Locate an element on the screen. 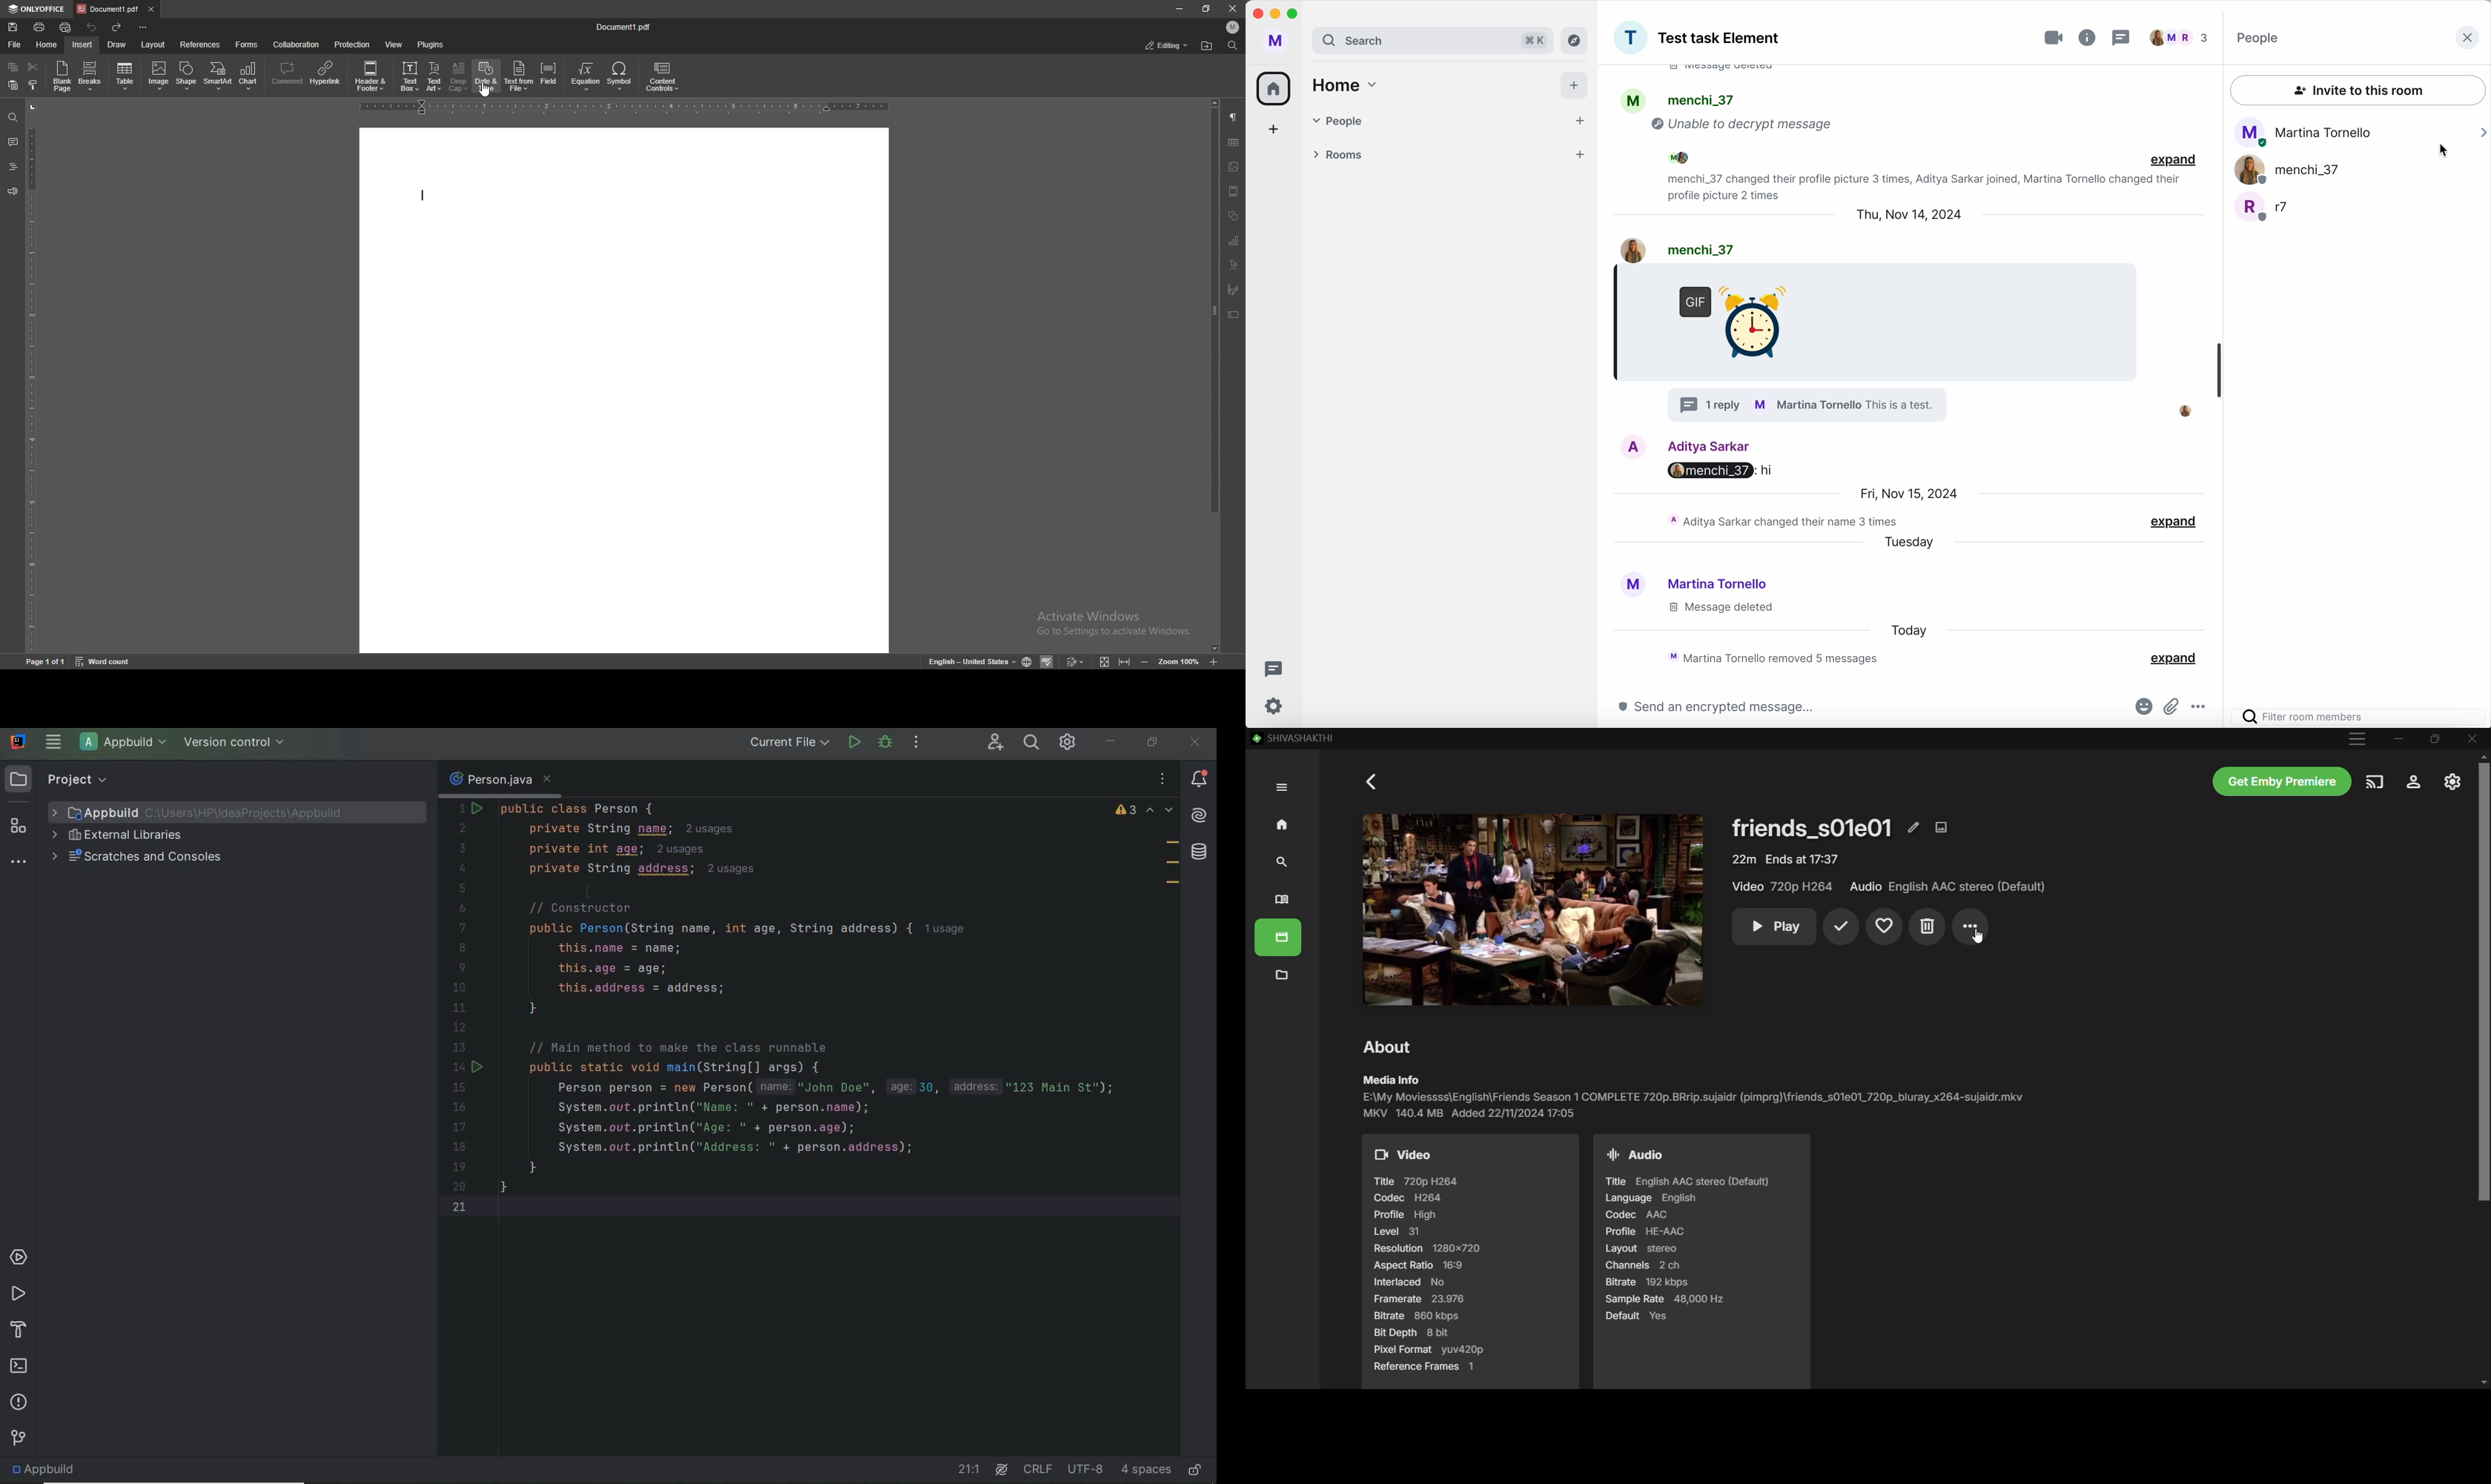 The image size is (2492, 1484). paintbrush is located at coordinates (1235, 289).